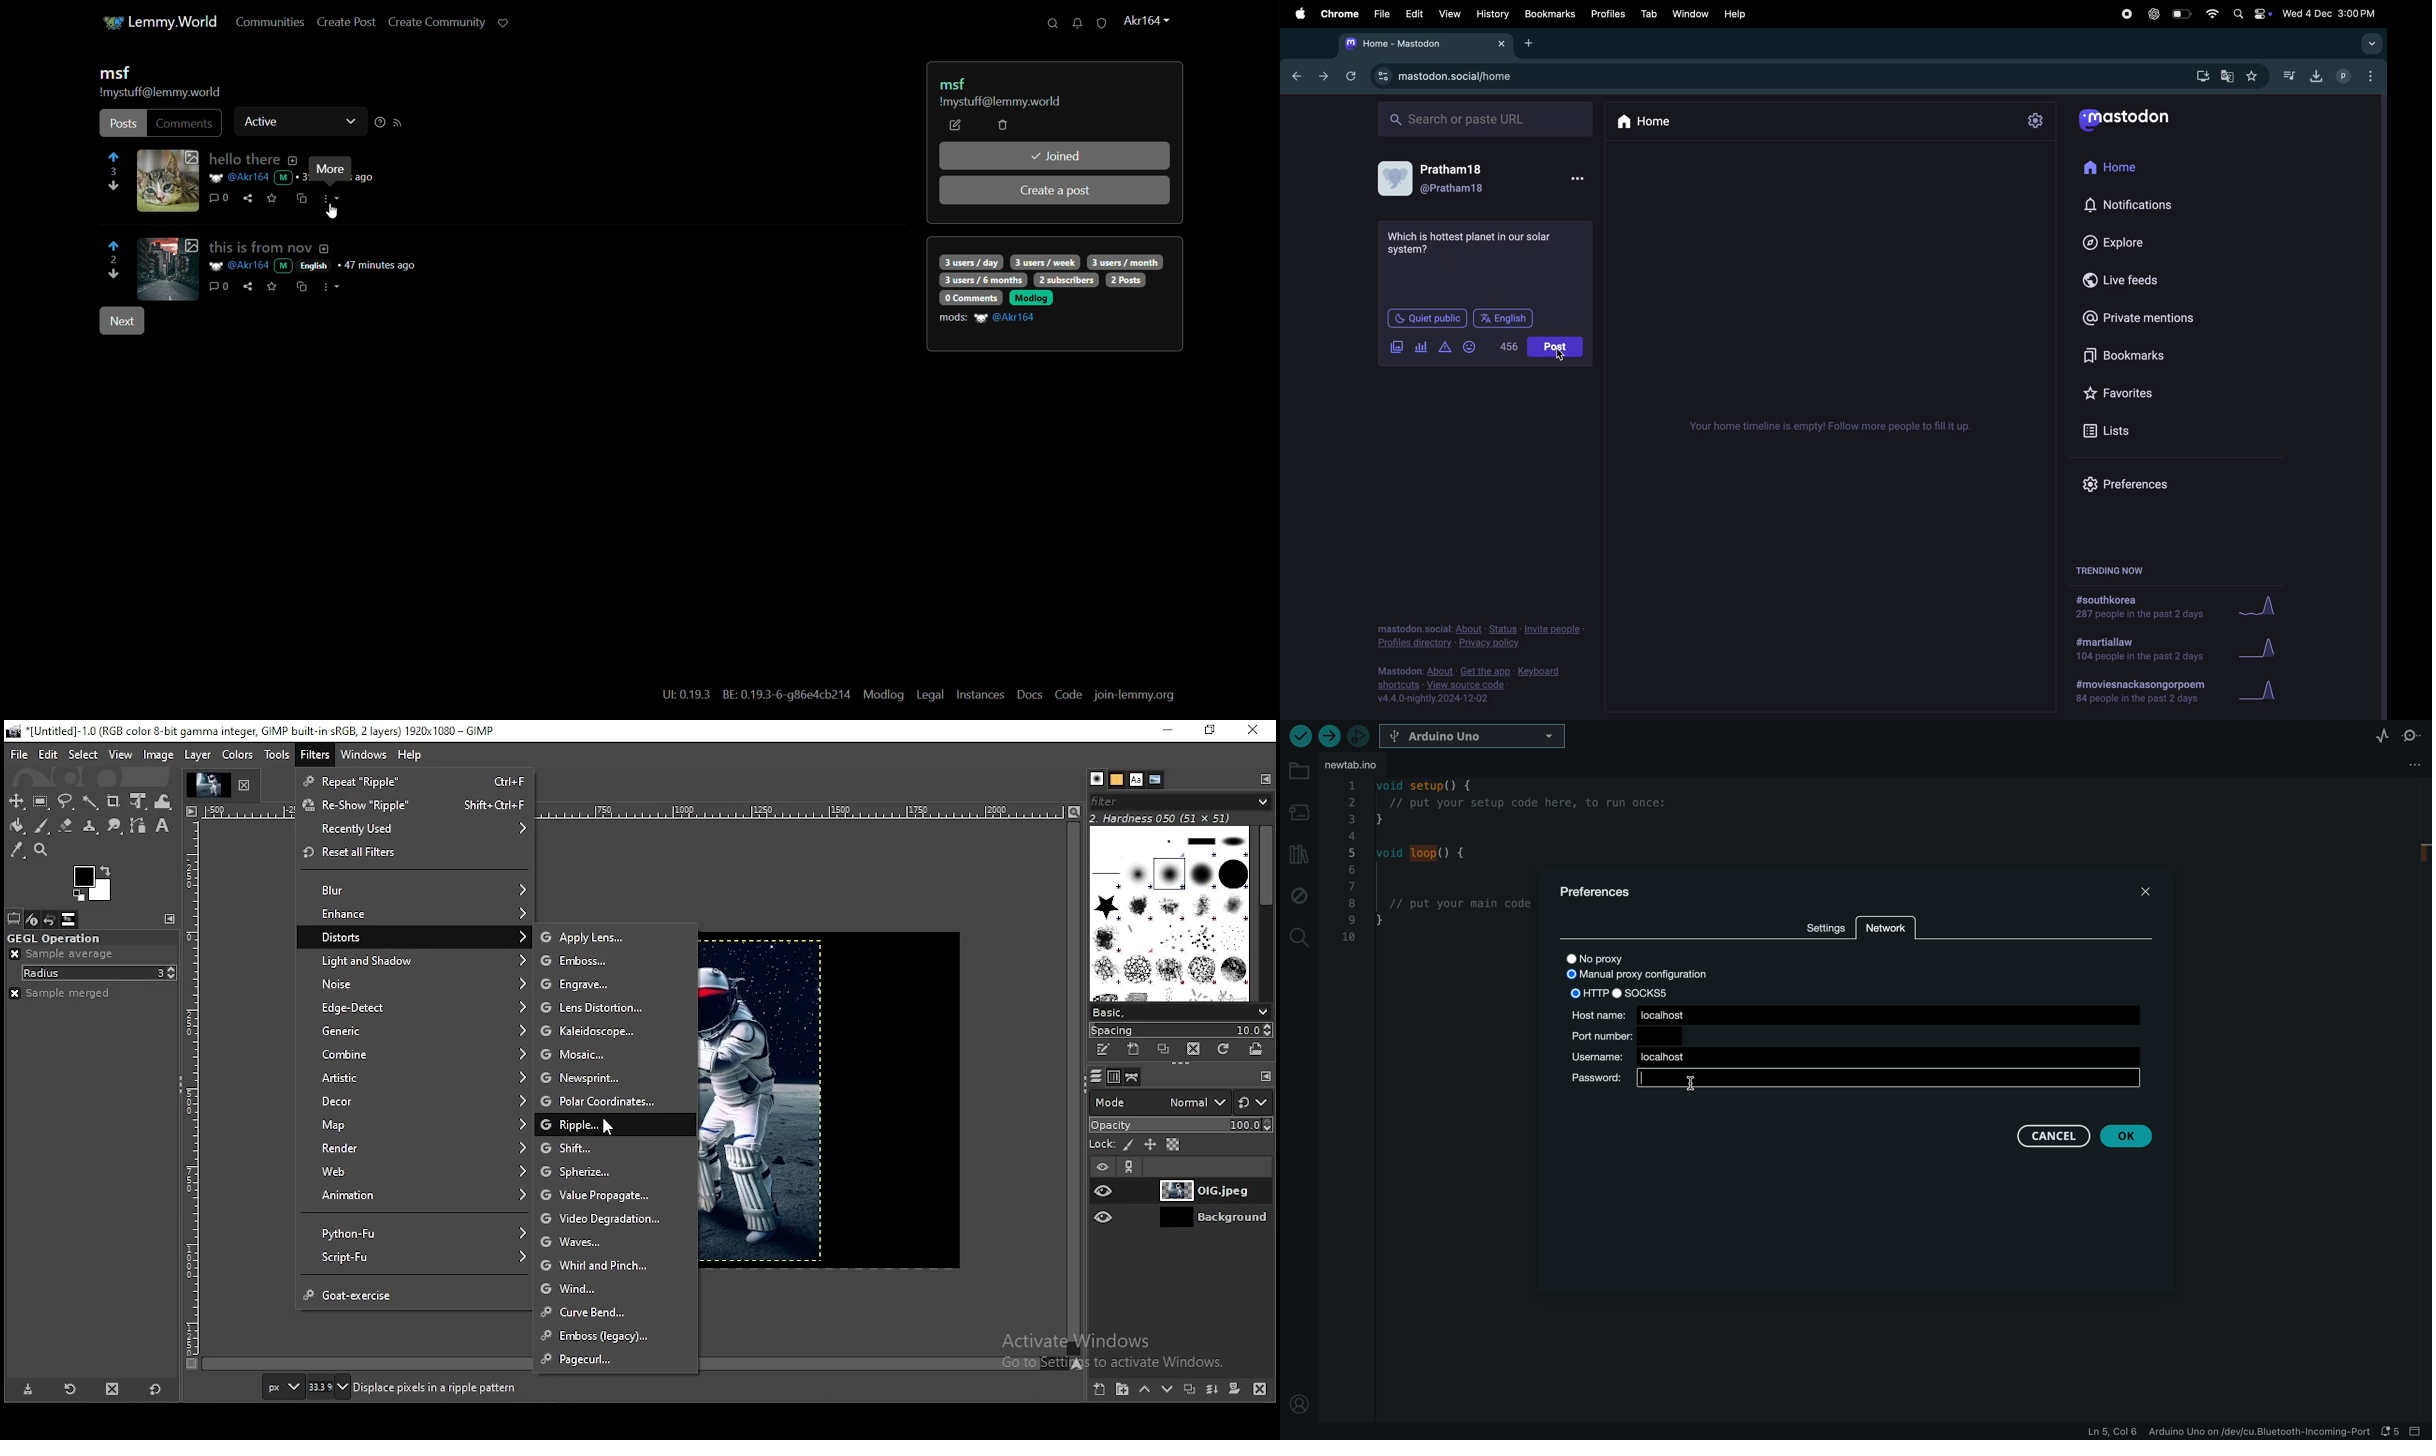  Describe the element at coordinates (1047, 23) in the screenshot. I see `search` at that location.